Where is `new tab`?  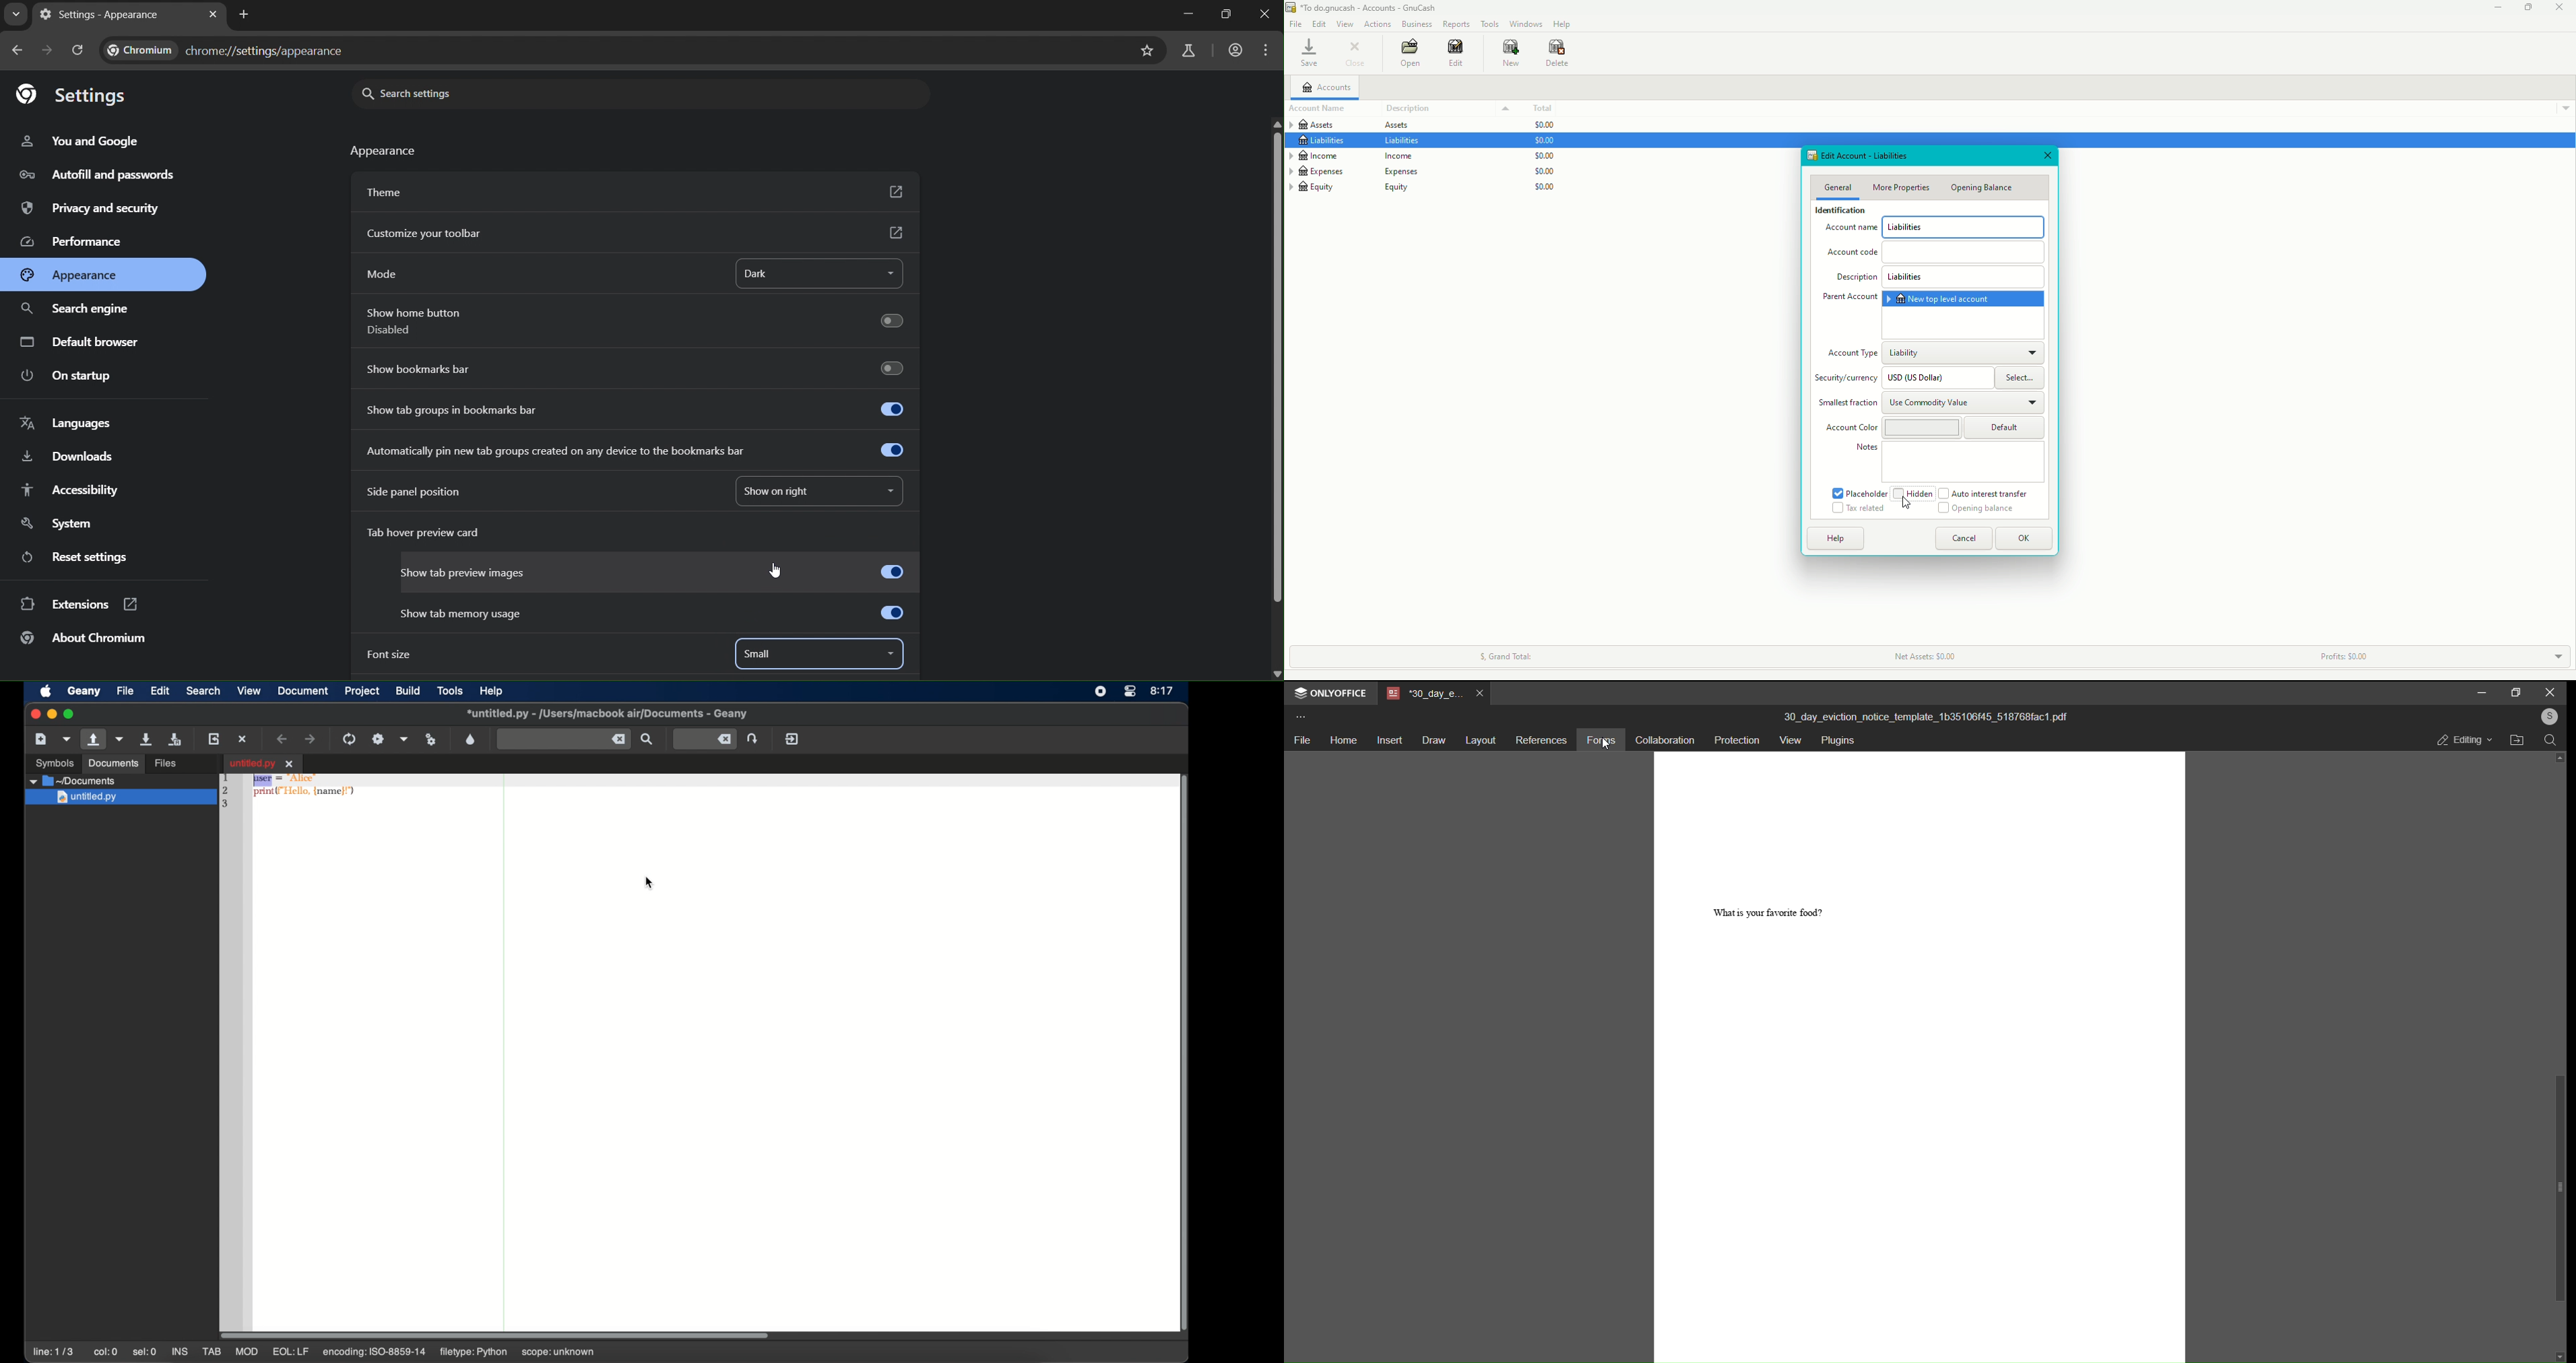 new tab is located at coordinates (243, 17).